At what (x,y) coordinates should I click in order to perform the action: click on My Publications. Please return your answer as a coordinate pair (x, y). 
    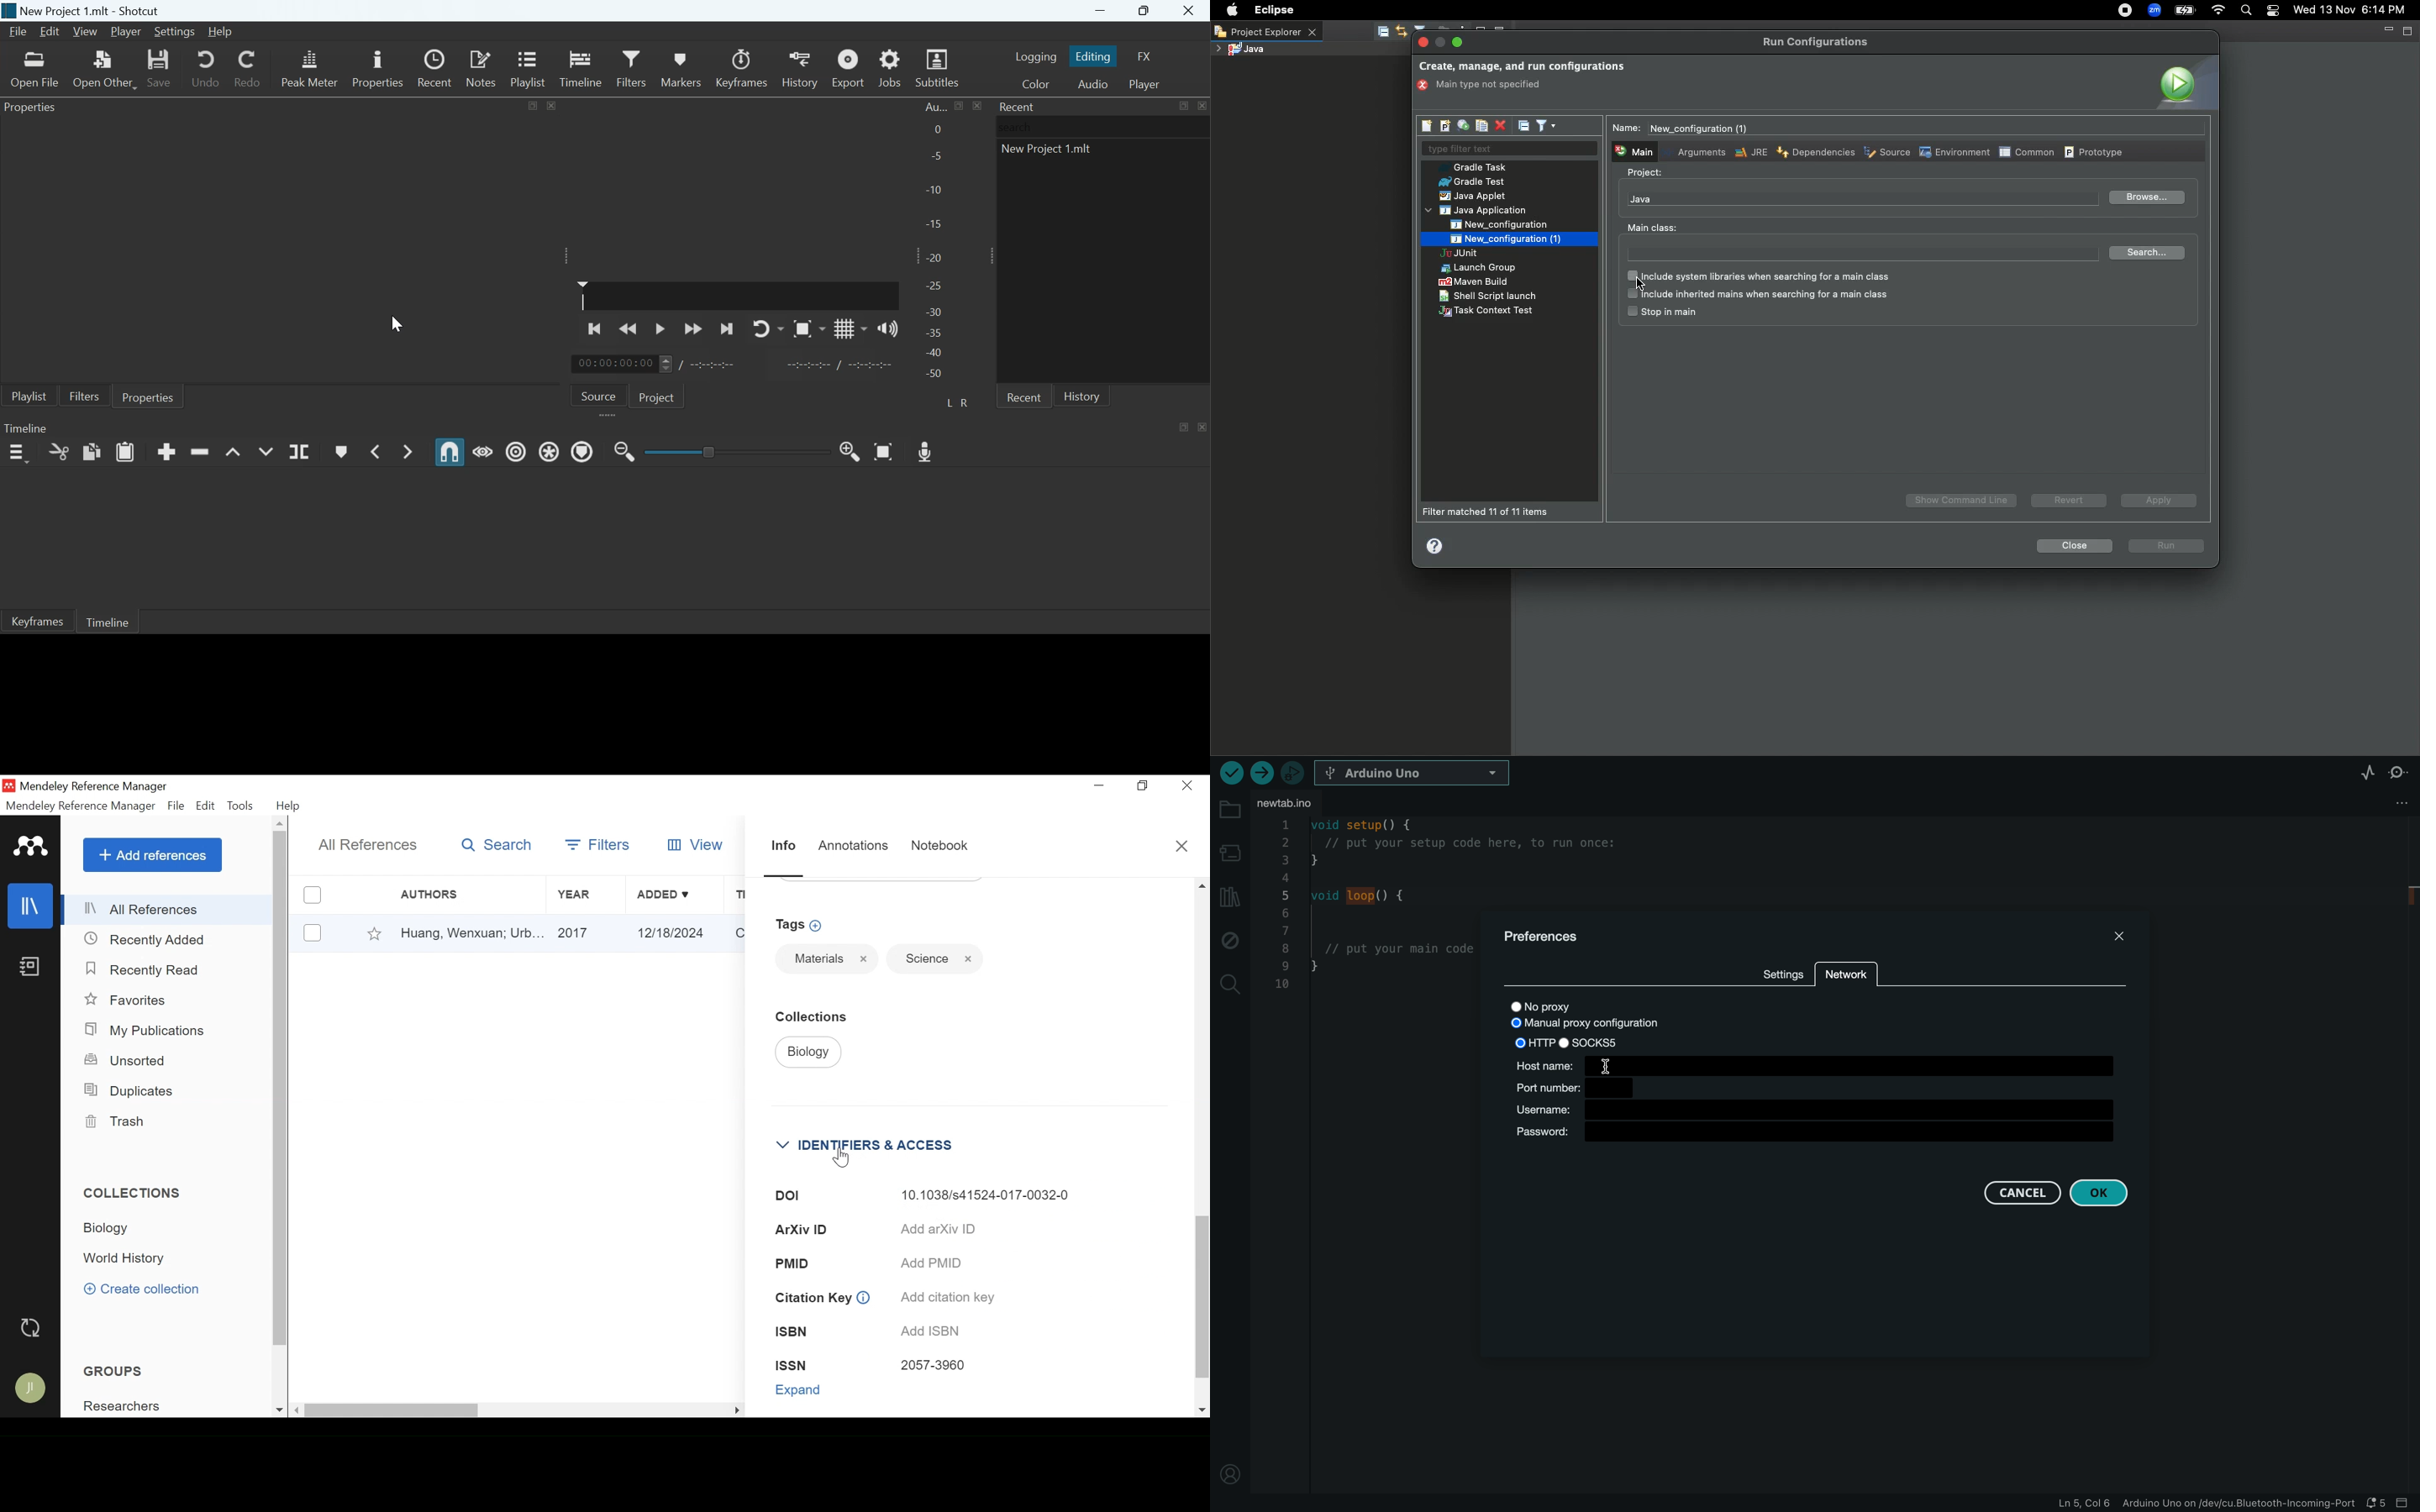
    Looking at the image, I should click on (154, 1030).